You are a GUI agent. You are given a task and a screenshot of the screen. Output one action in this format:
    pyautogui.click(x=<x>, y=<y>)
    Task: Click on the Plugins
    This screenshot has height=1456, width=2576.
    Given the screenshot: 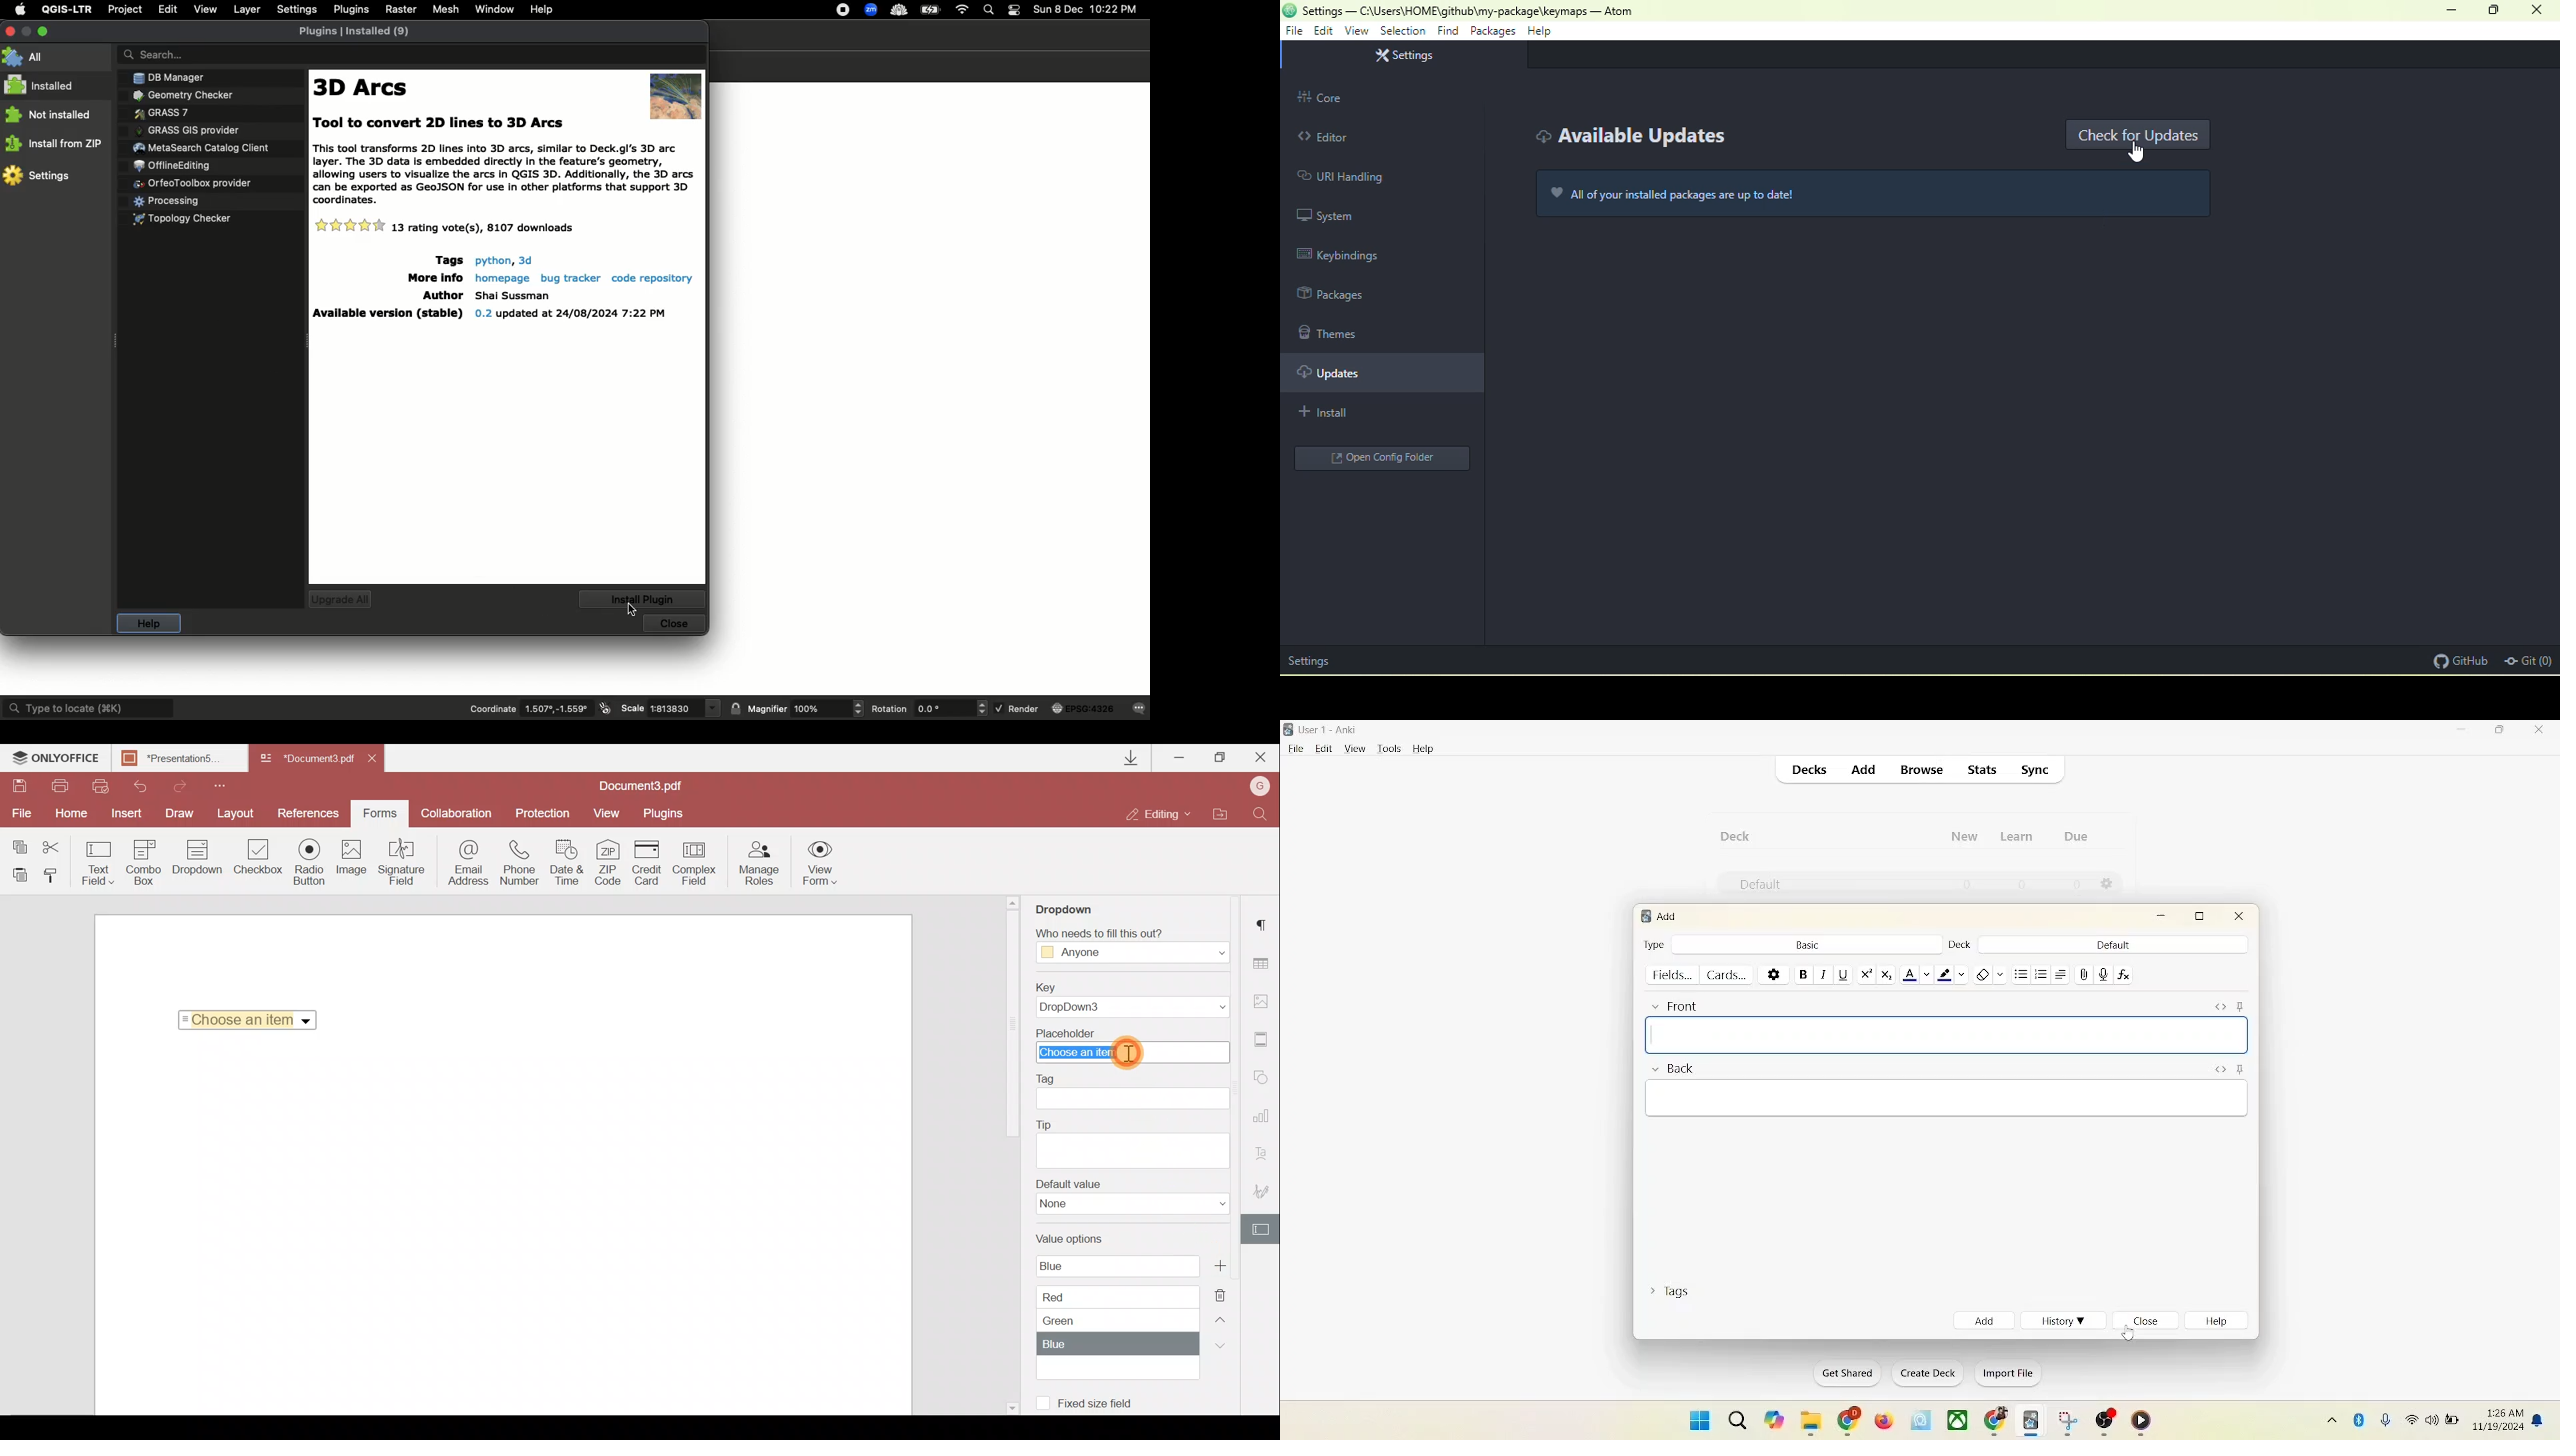 What is the action you would take?
    pyautogui.click(x=349, y=10)
    